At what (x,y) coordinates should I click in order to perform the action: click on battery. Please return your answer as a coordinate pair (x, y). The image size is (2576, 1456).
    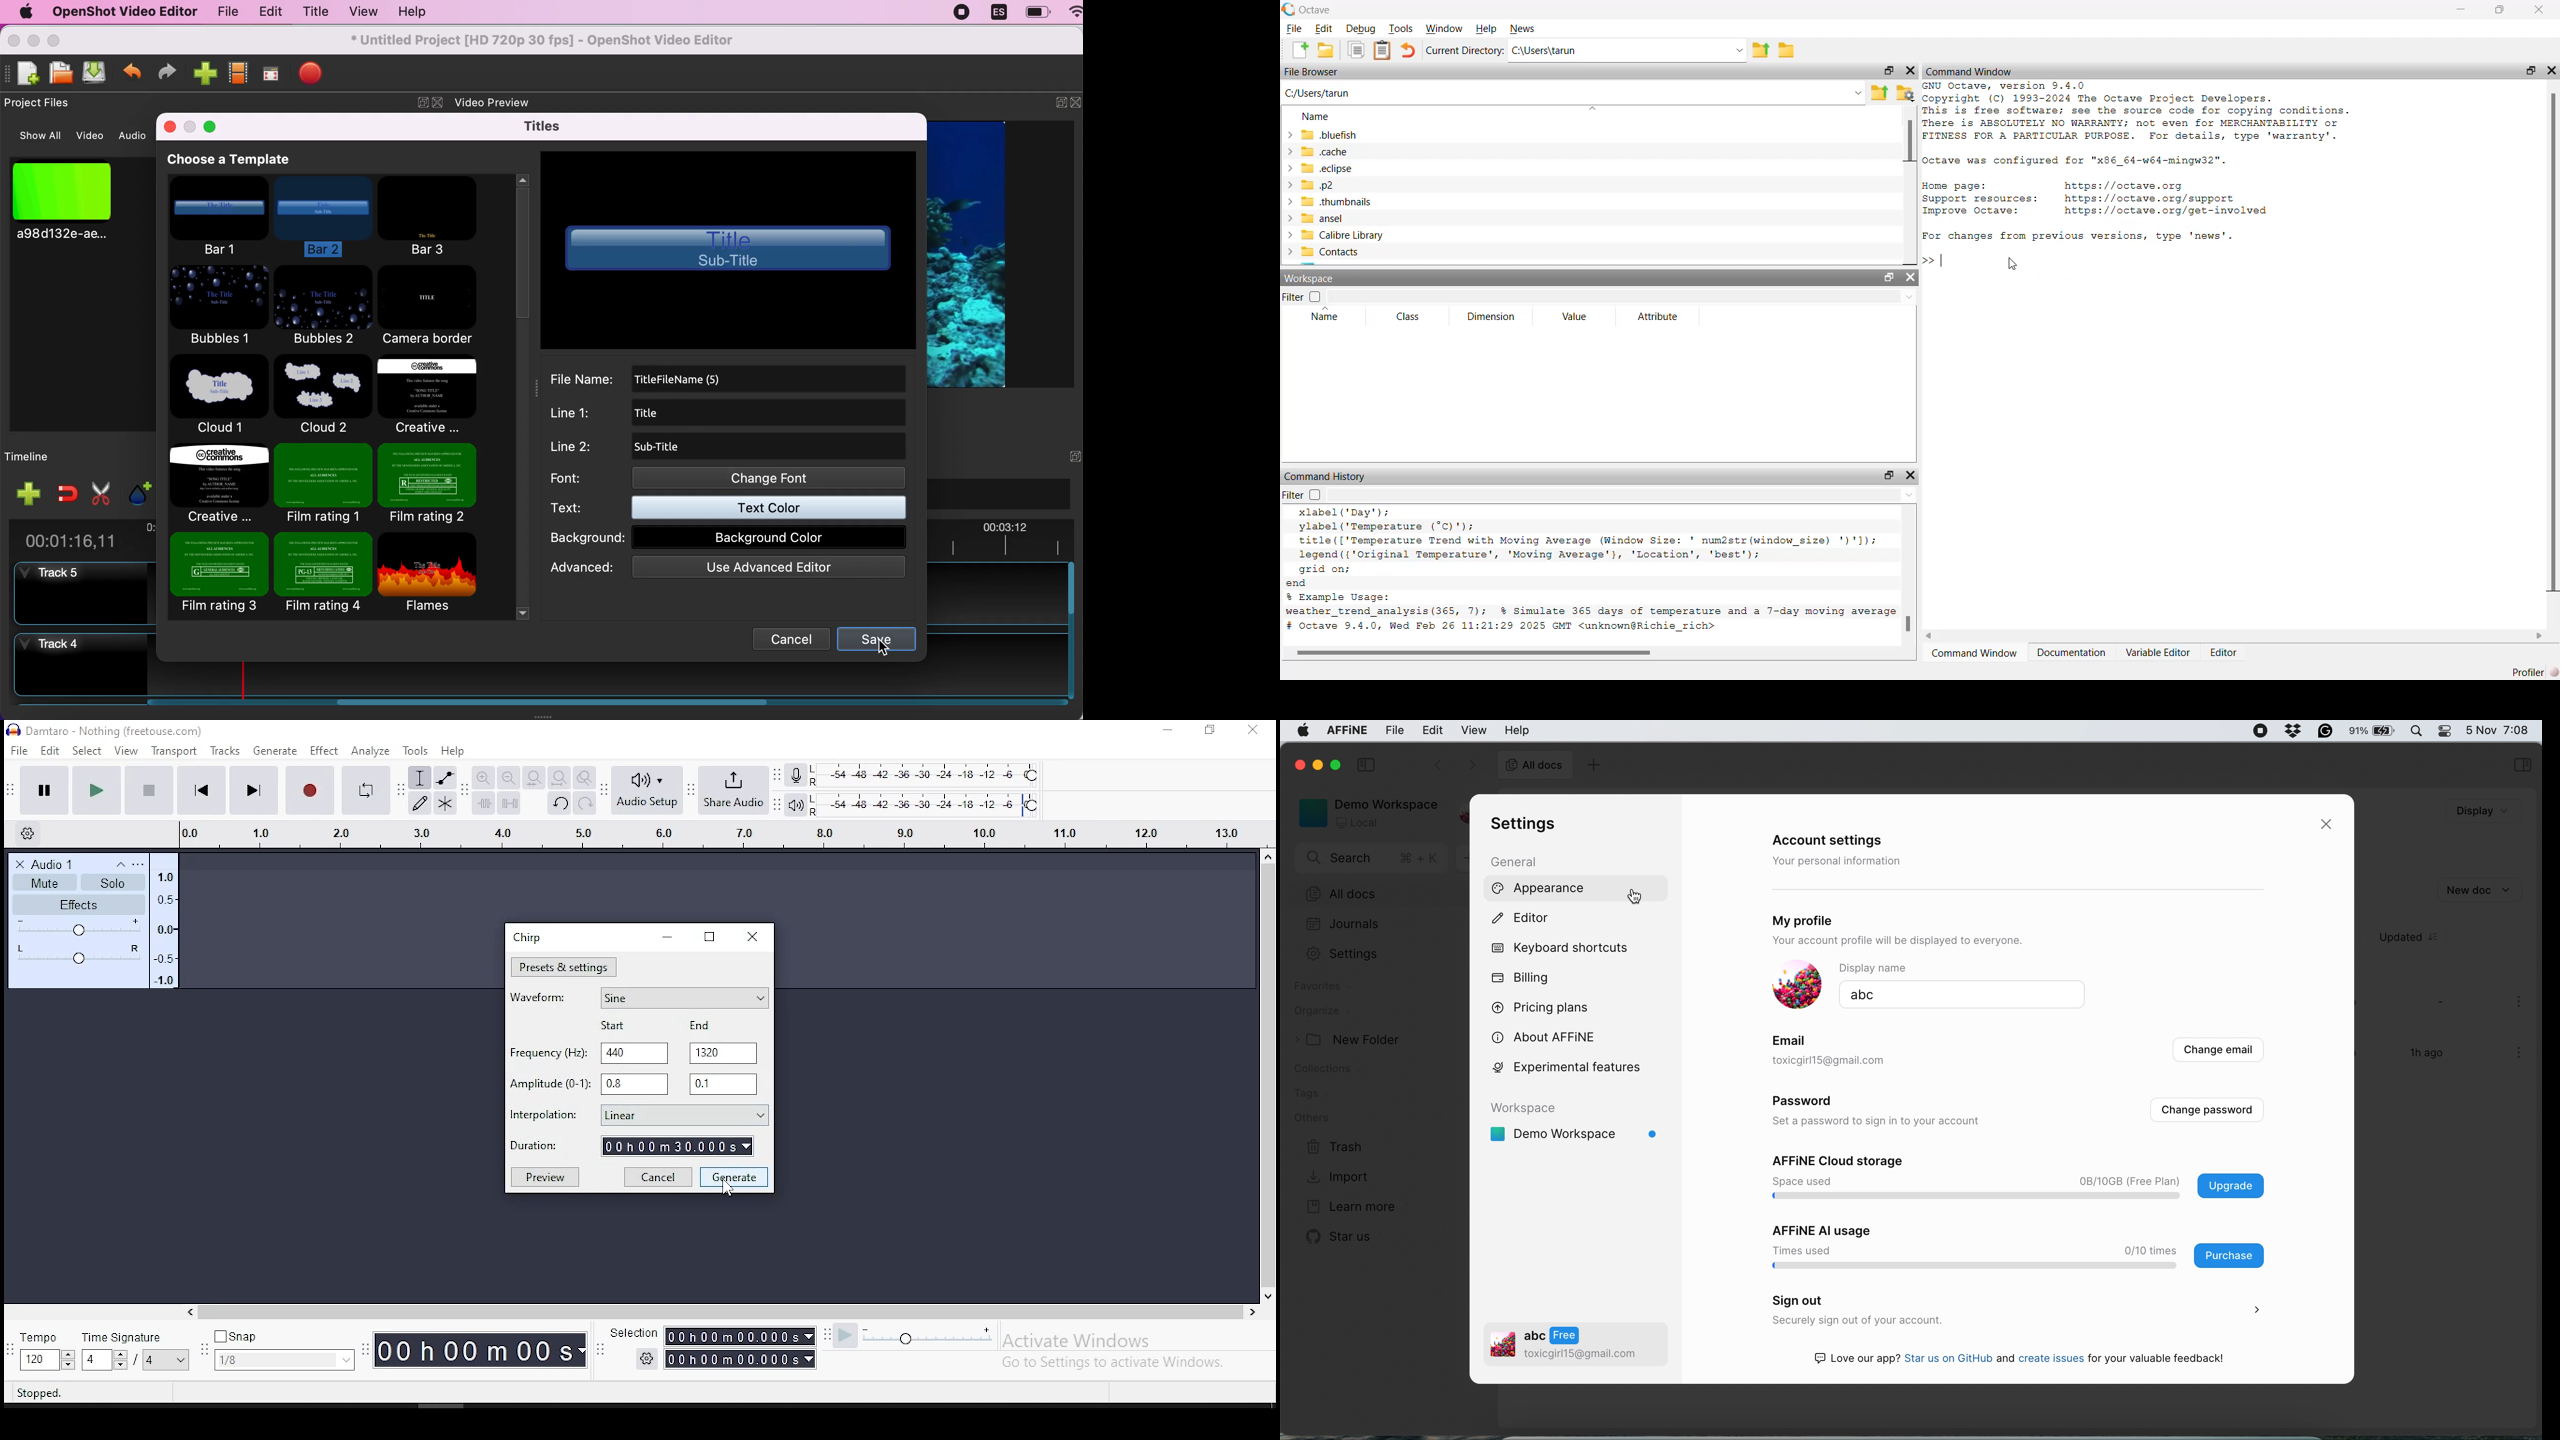
    Looking at the image, I should click on (2375, 732).